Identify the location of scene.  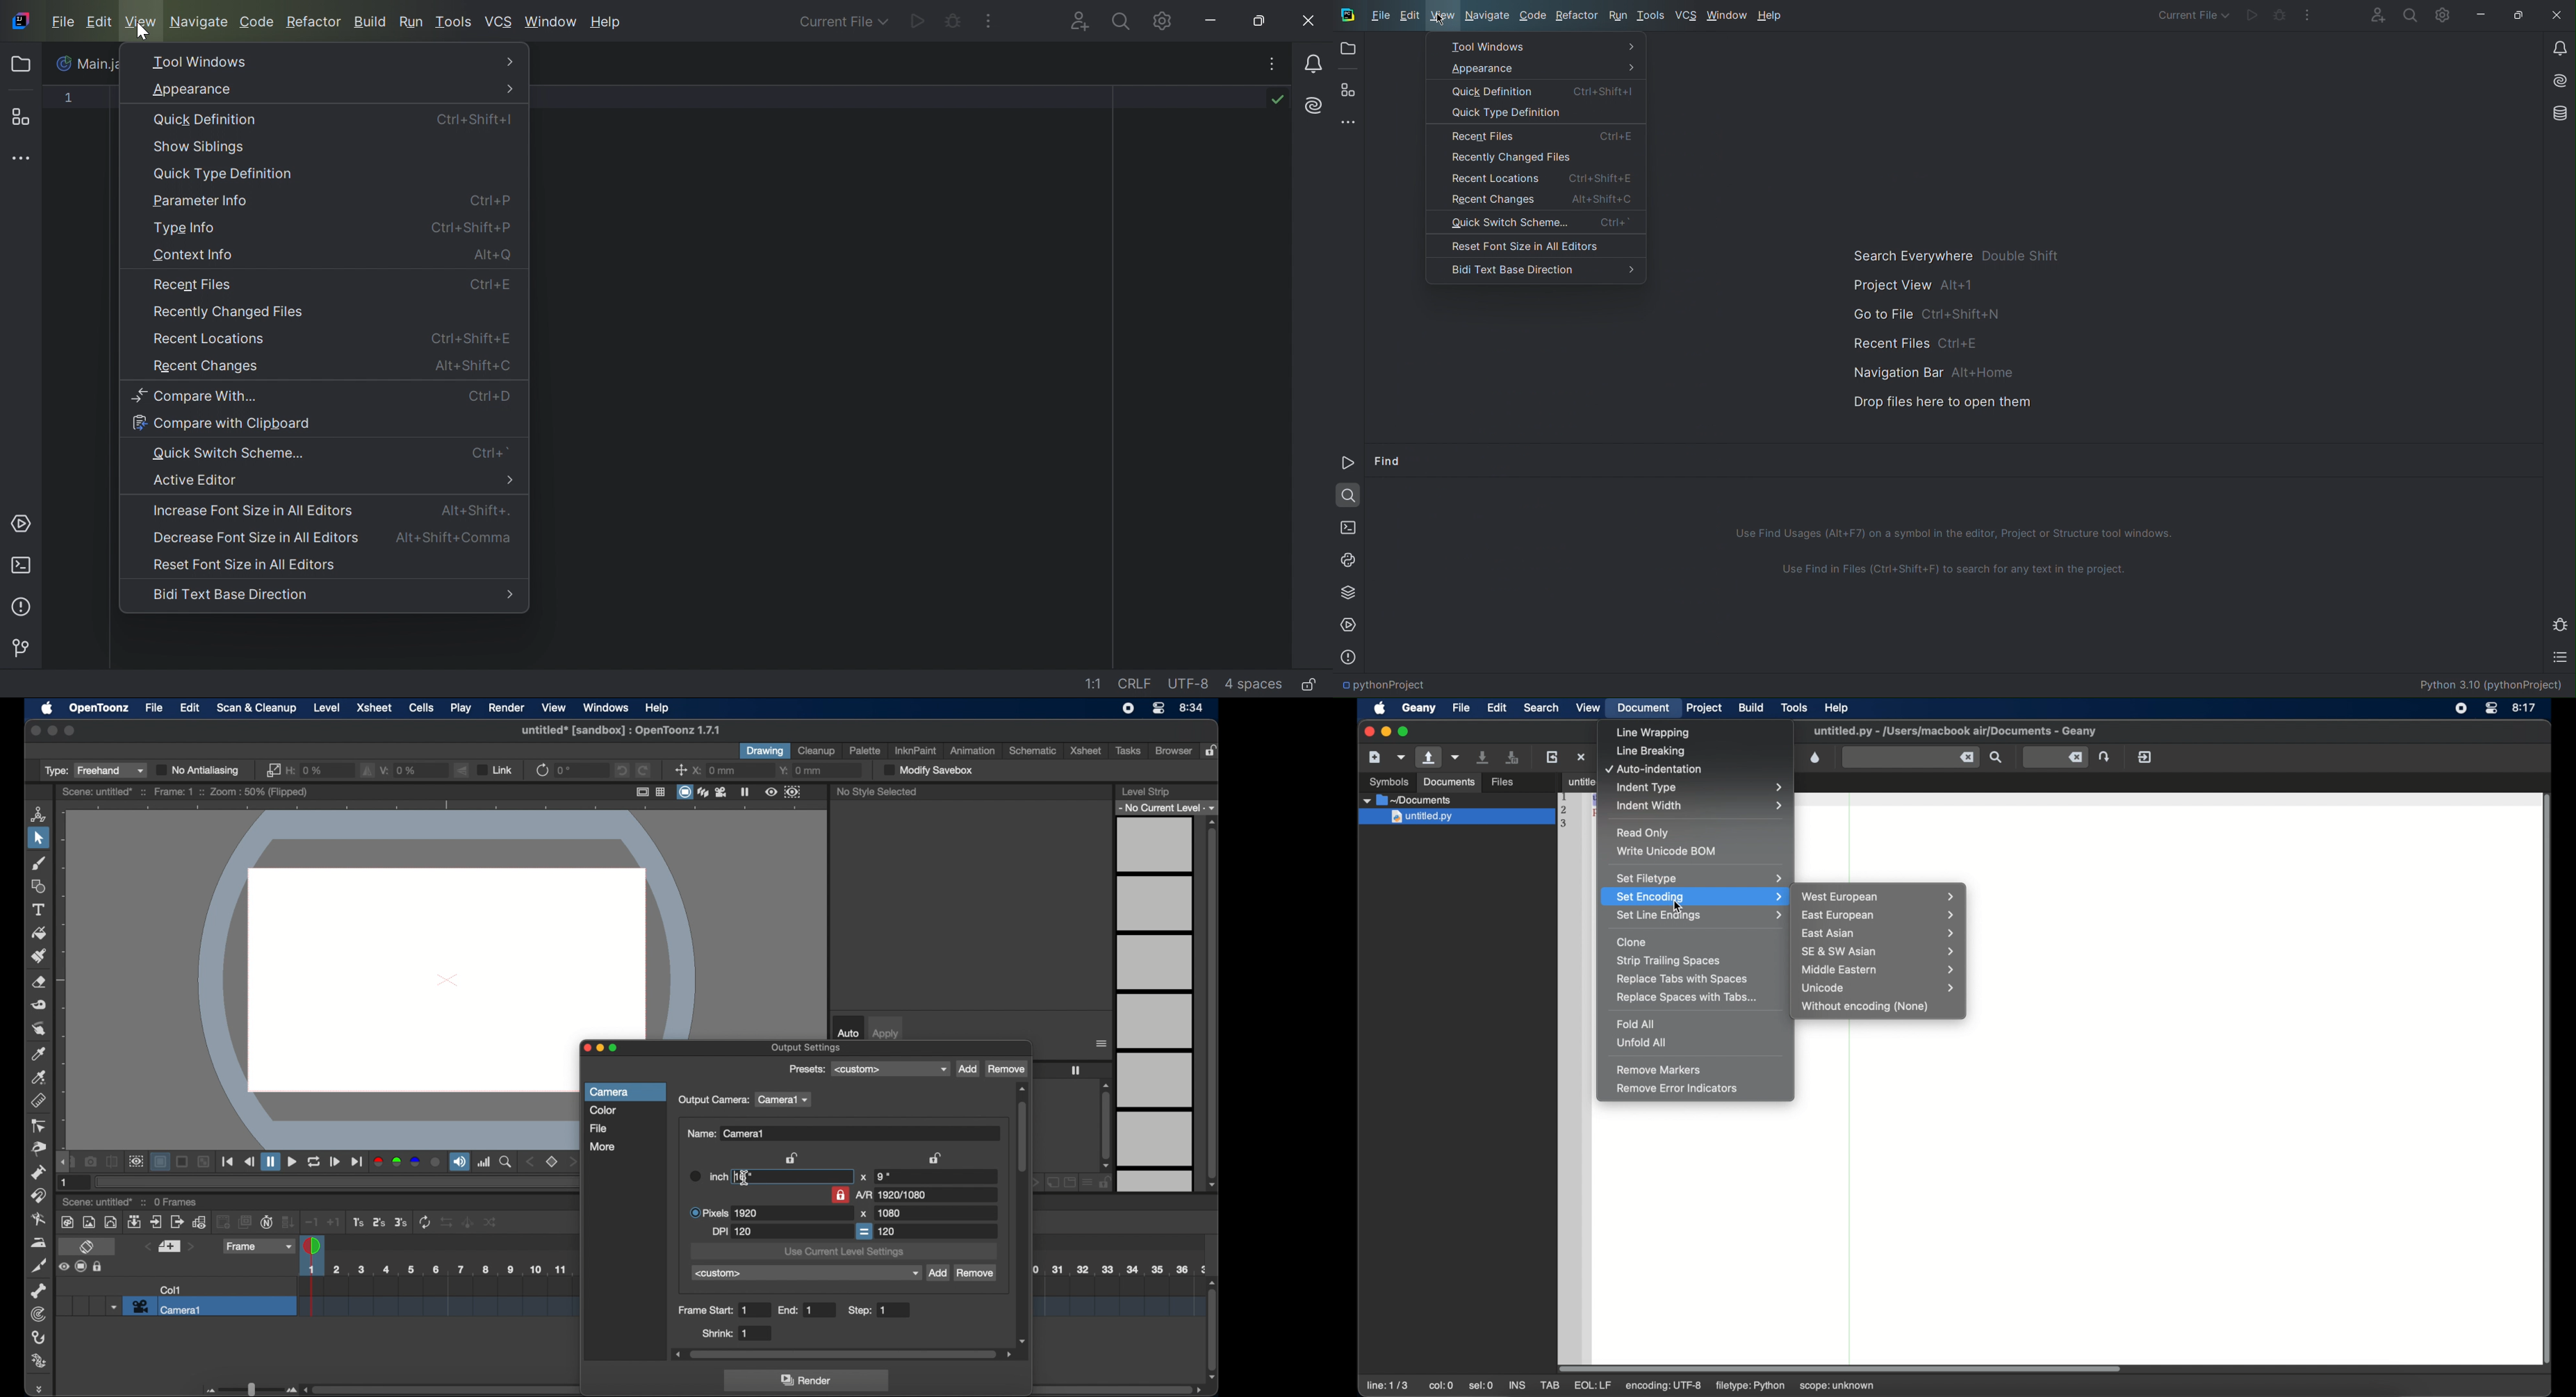
(98, 1203).